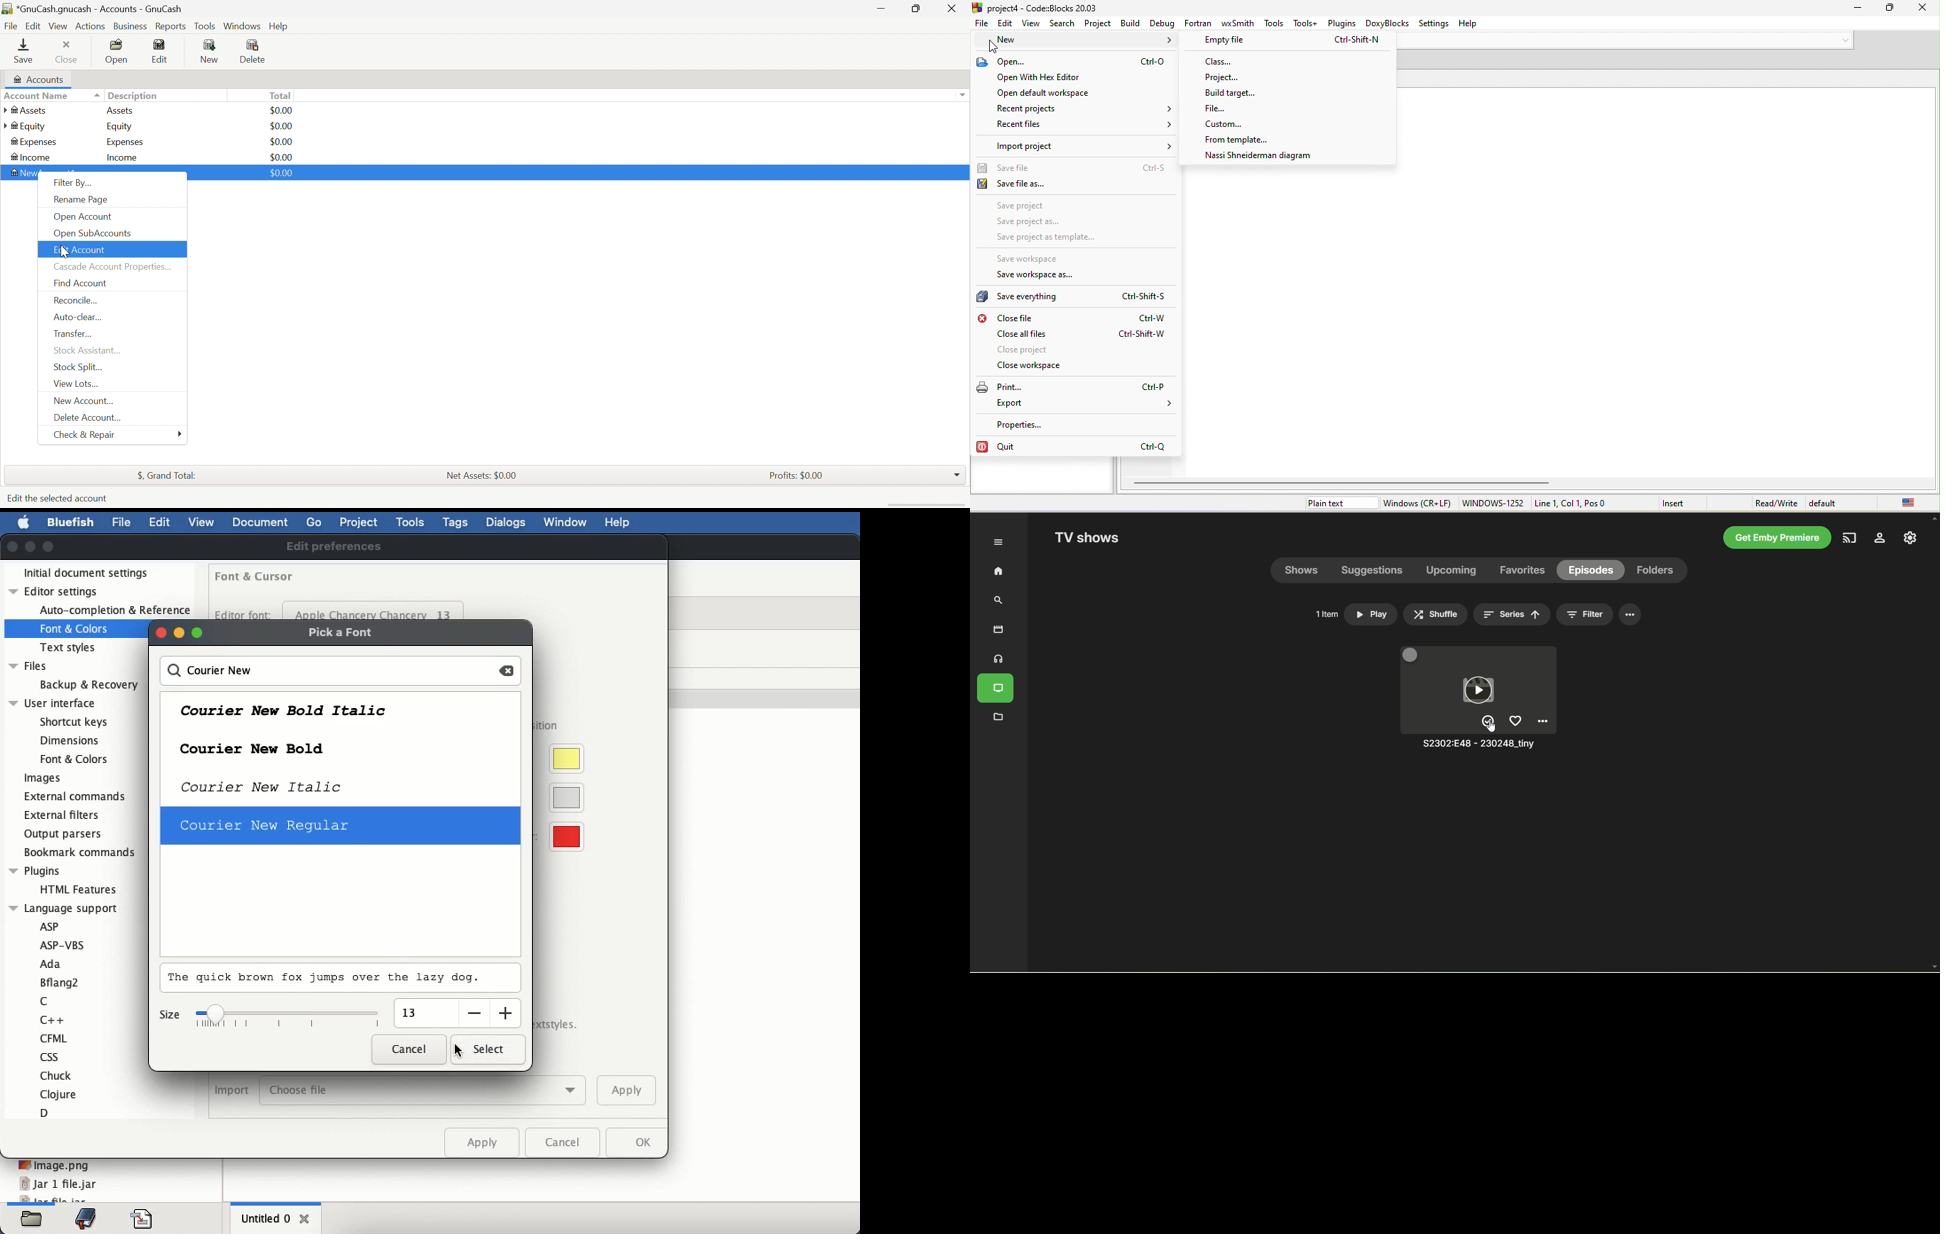 The image size is (1960, 1260). Describe the element at coordinates (133, 94) in the screenshot. I see `Description` at that location.